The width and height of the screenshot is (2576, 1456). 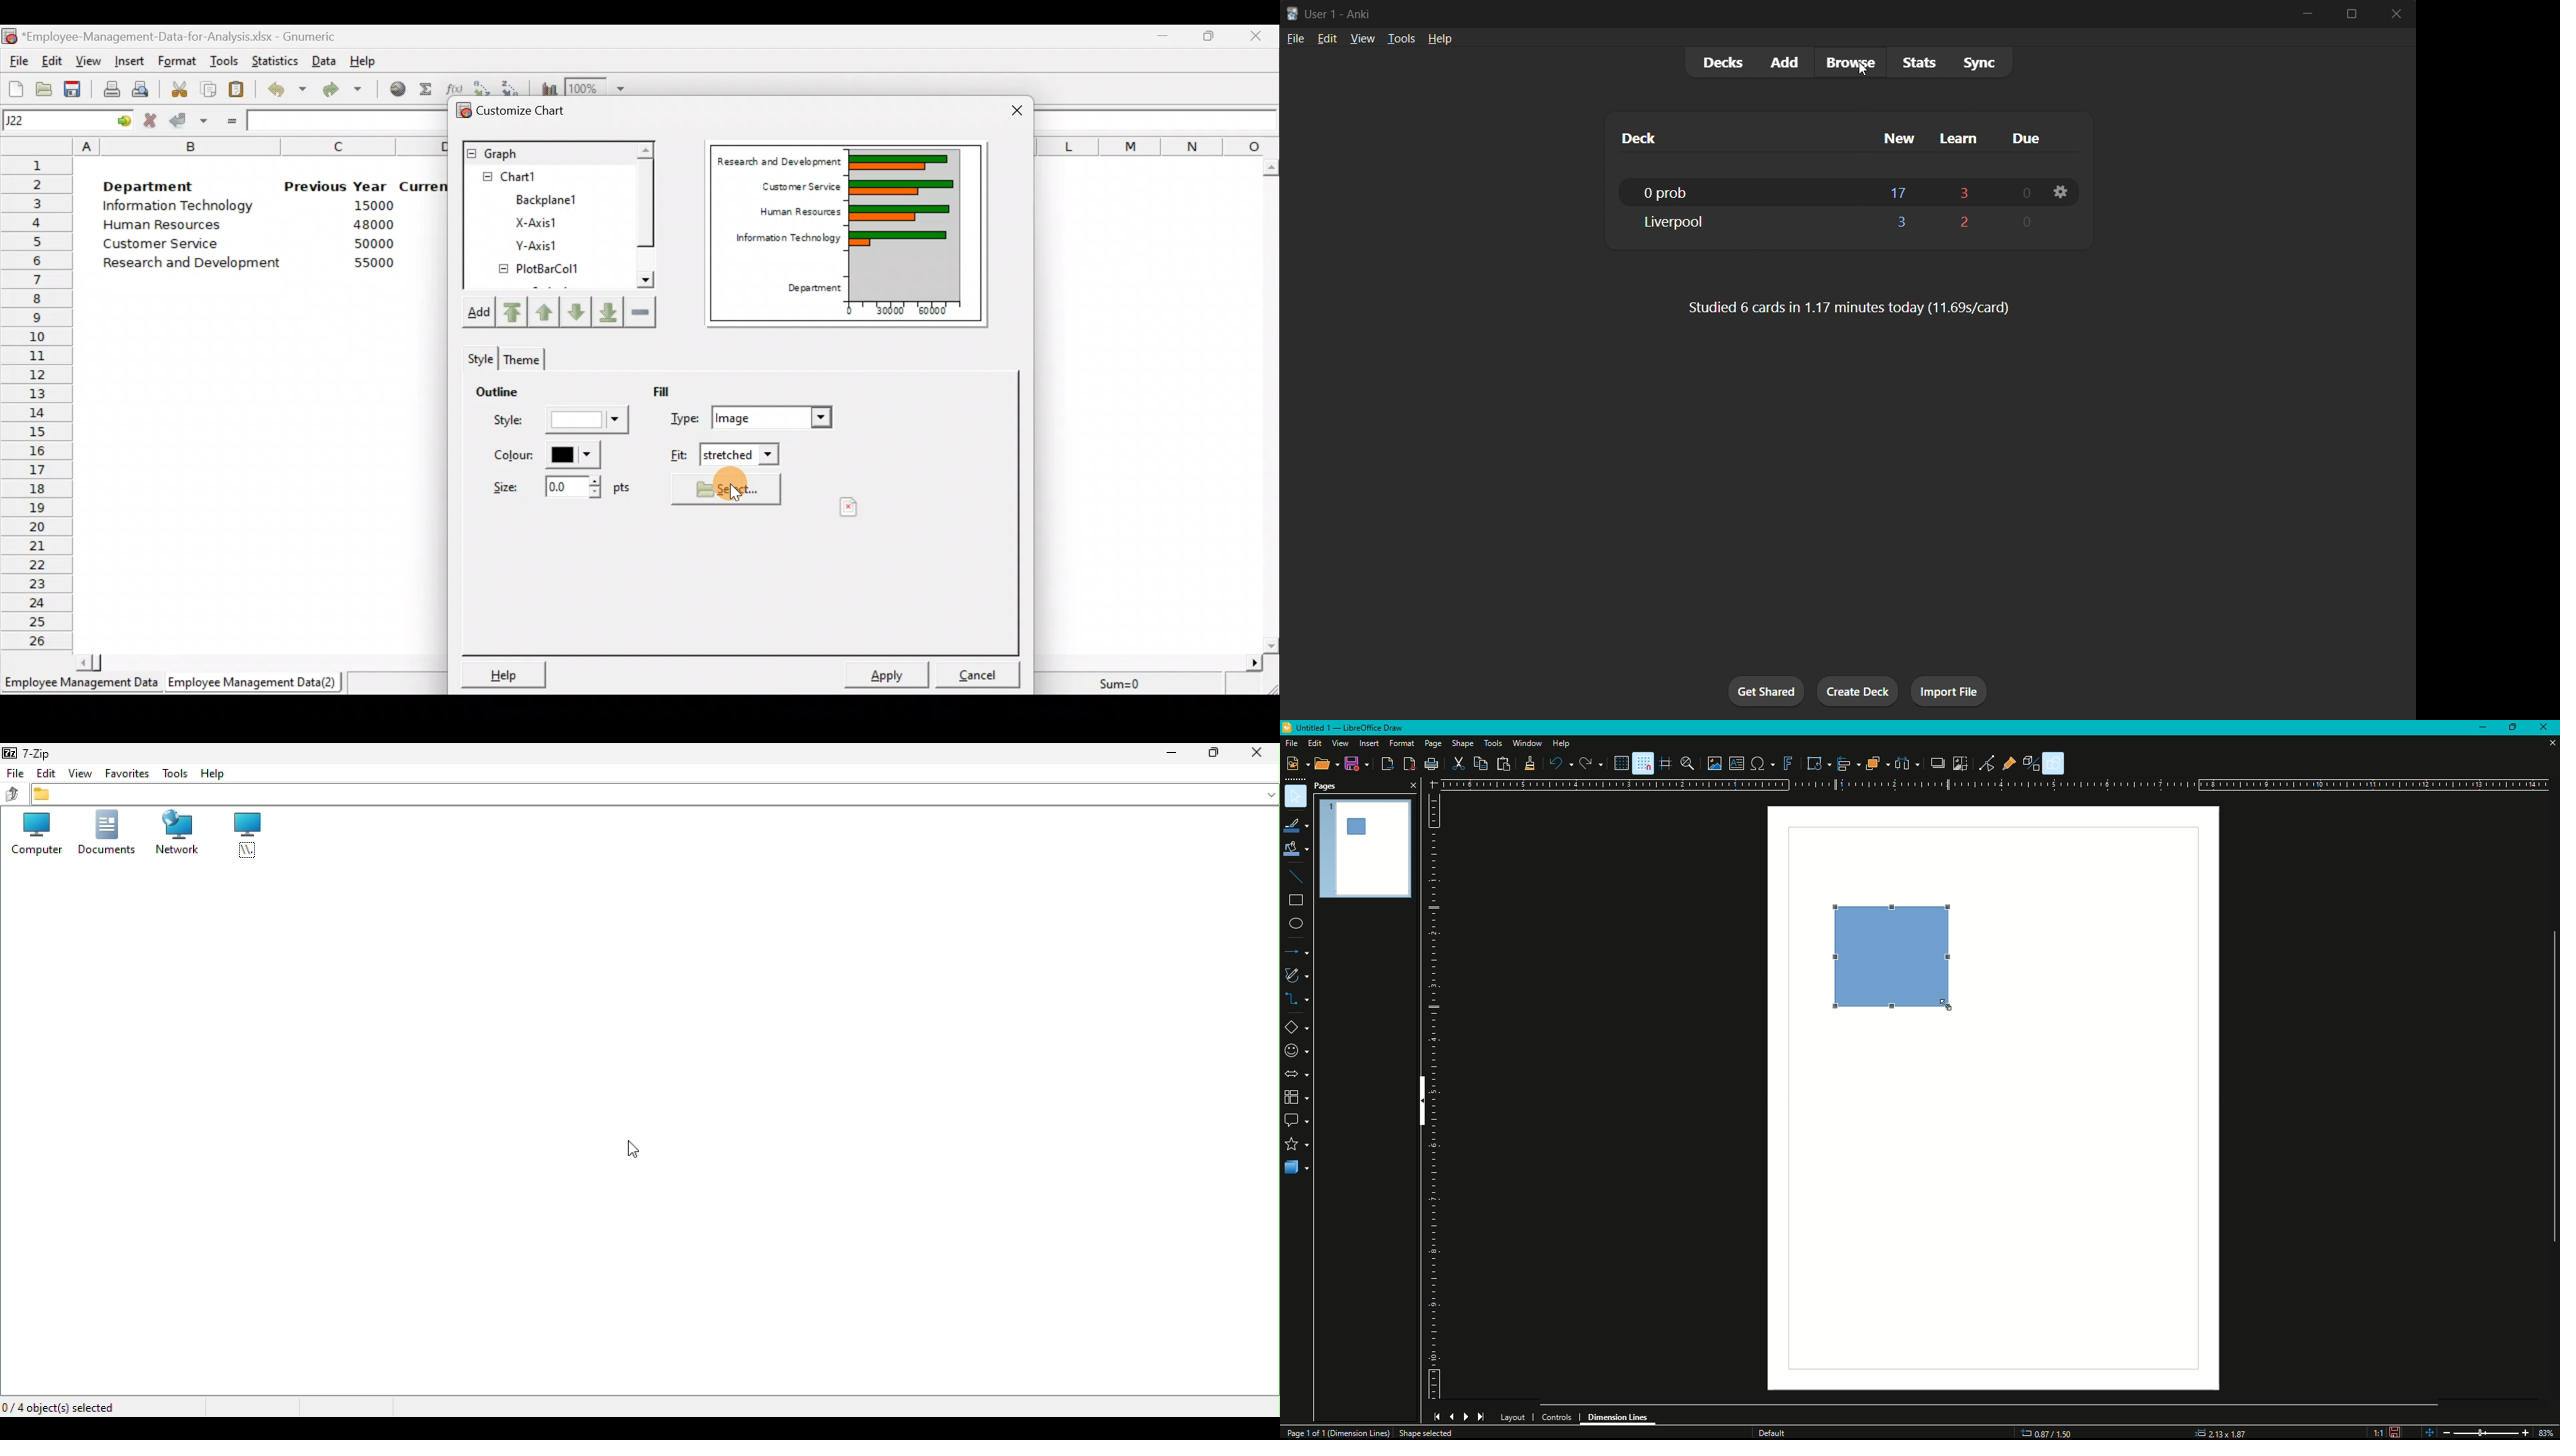 What do you see at coordinates (1493, 743) in the screenshot?
I see `Tools` at bounding box center [1493, 743].